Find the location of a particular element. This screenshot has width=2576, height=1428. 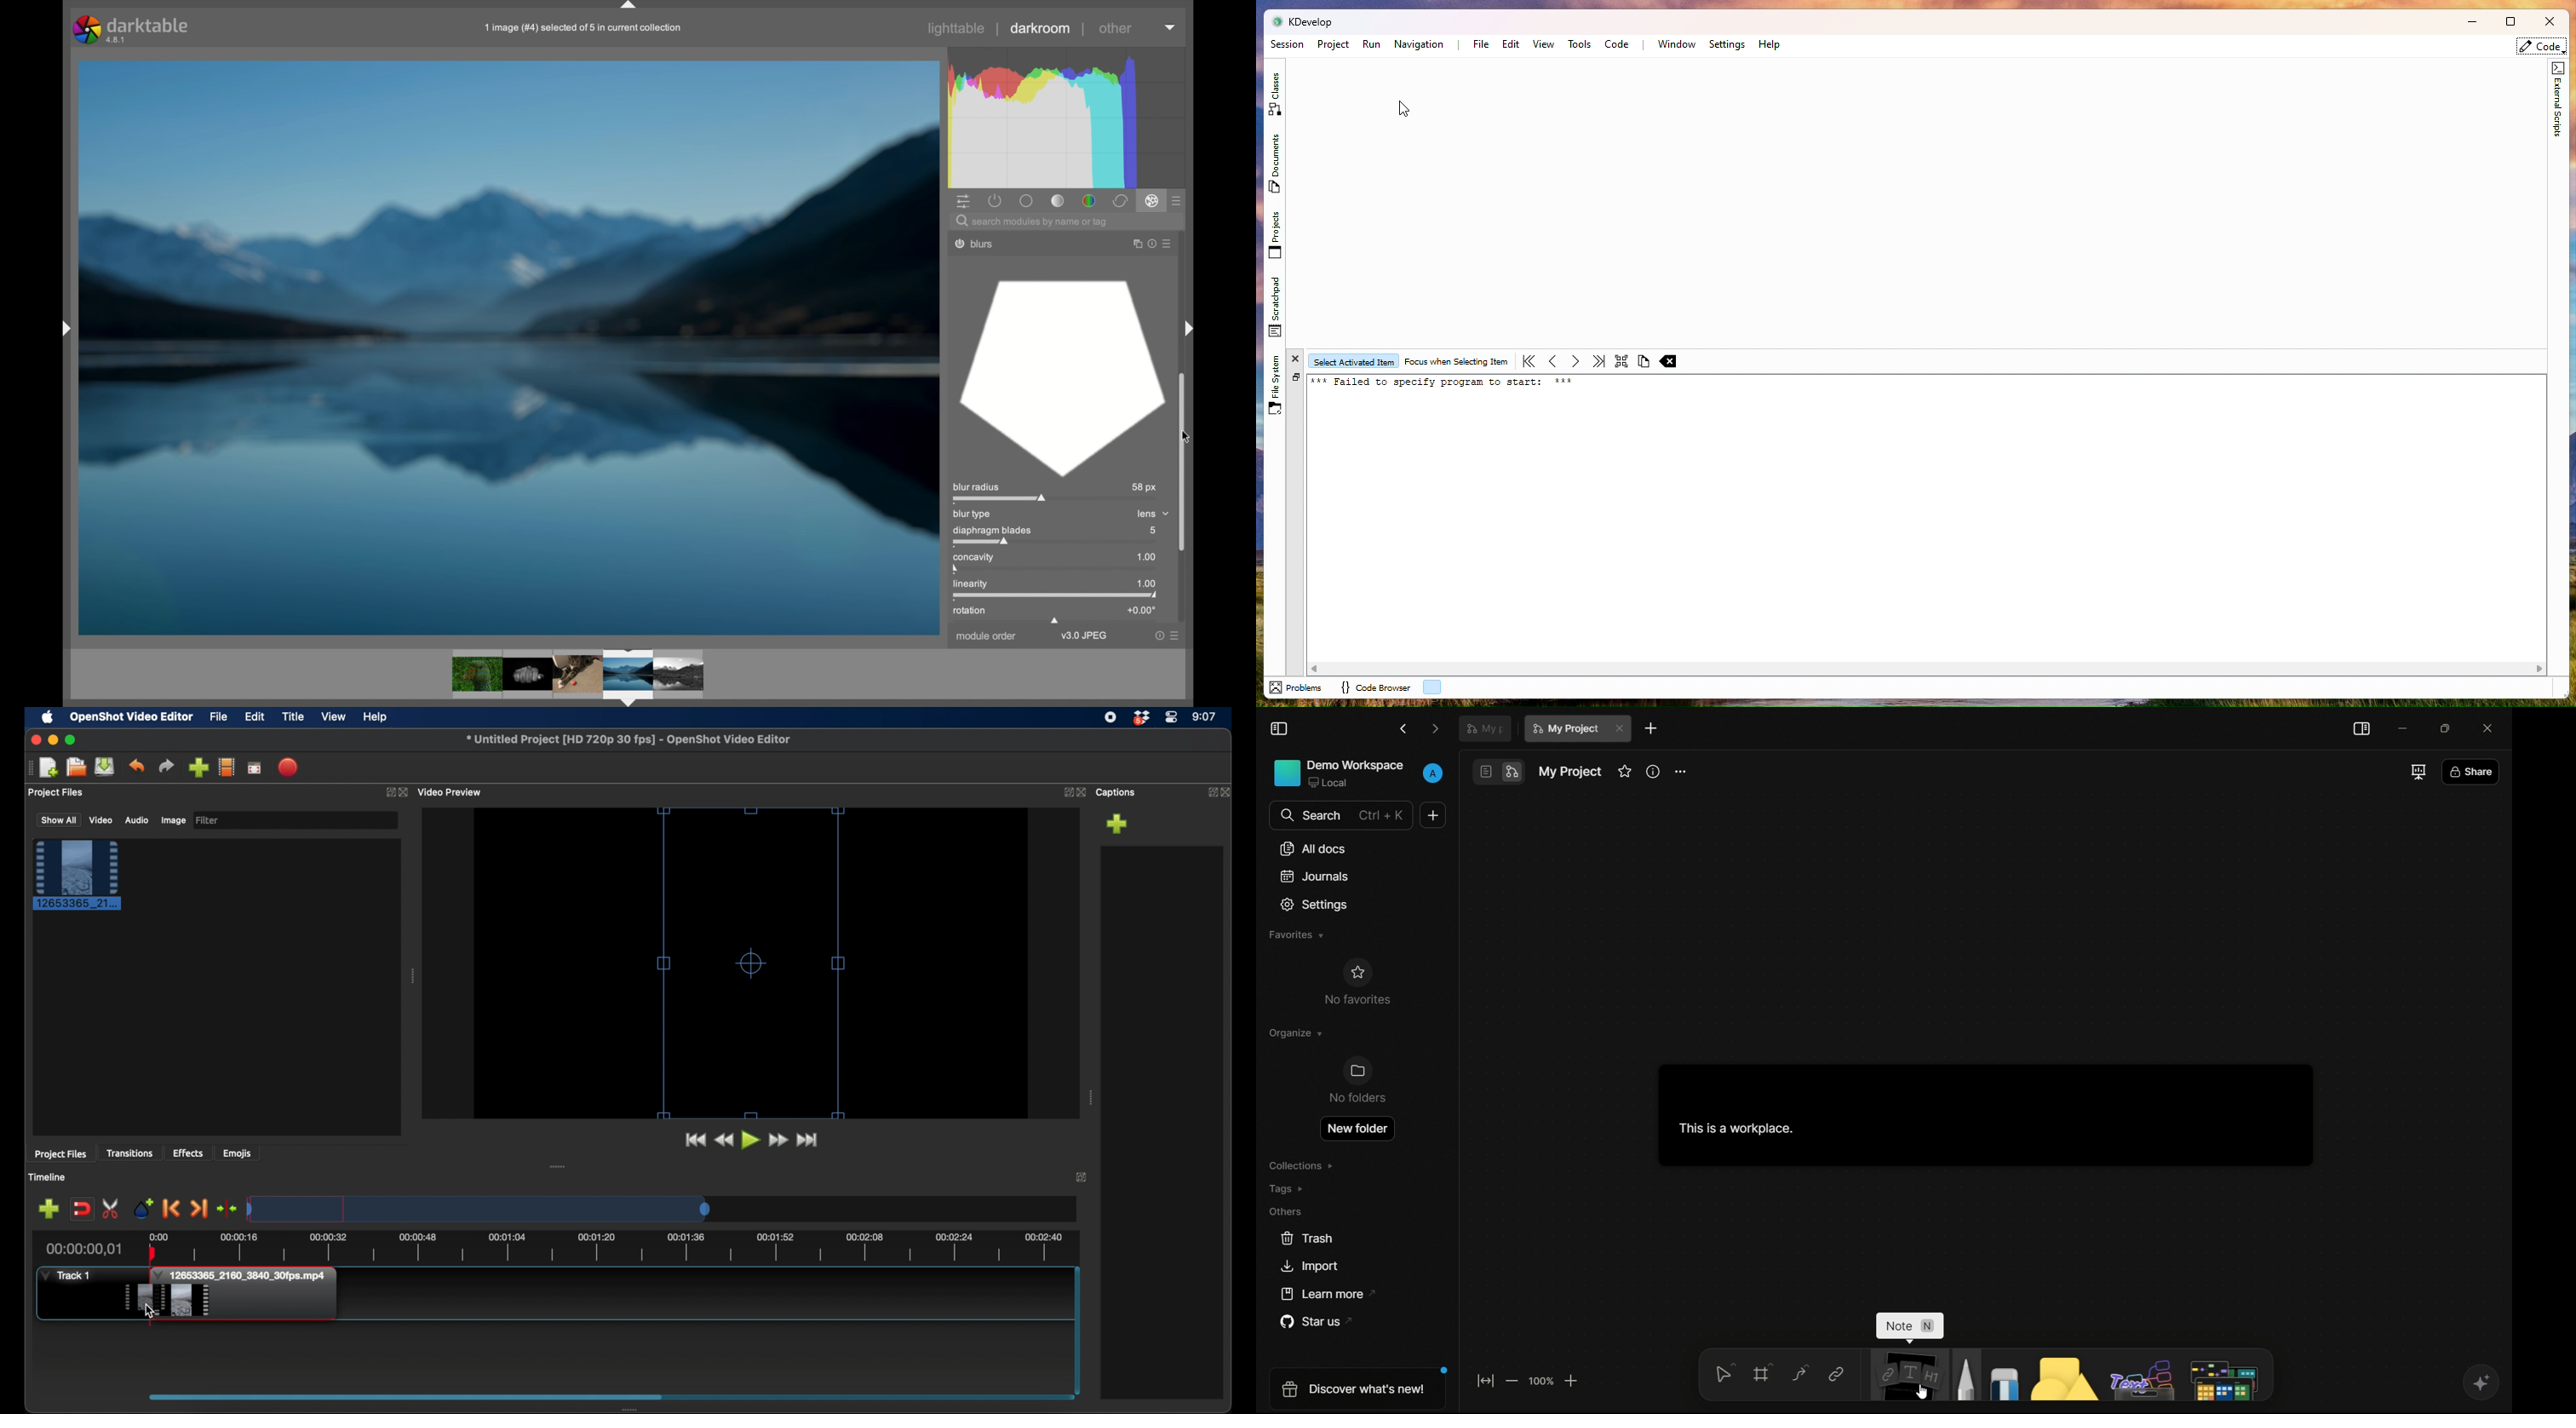

blurs is located at coordinates (987, 244).